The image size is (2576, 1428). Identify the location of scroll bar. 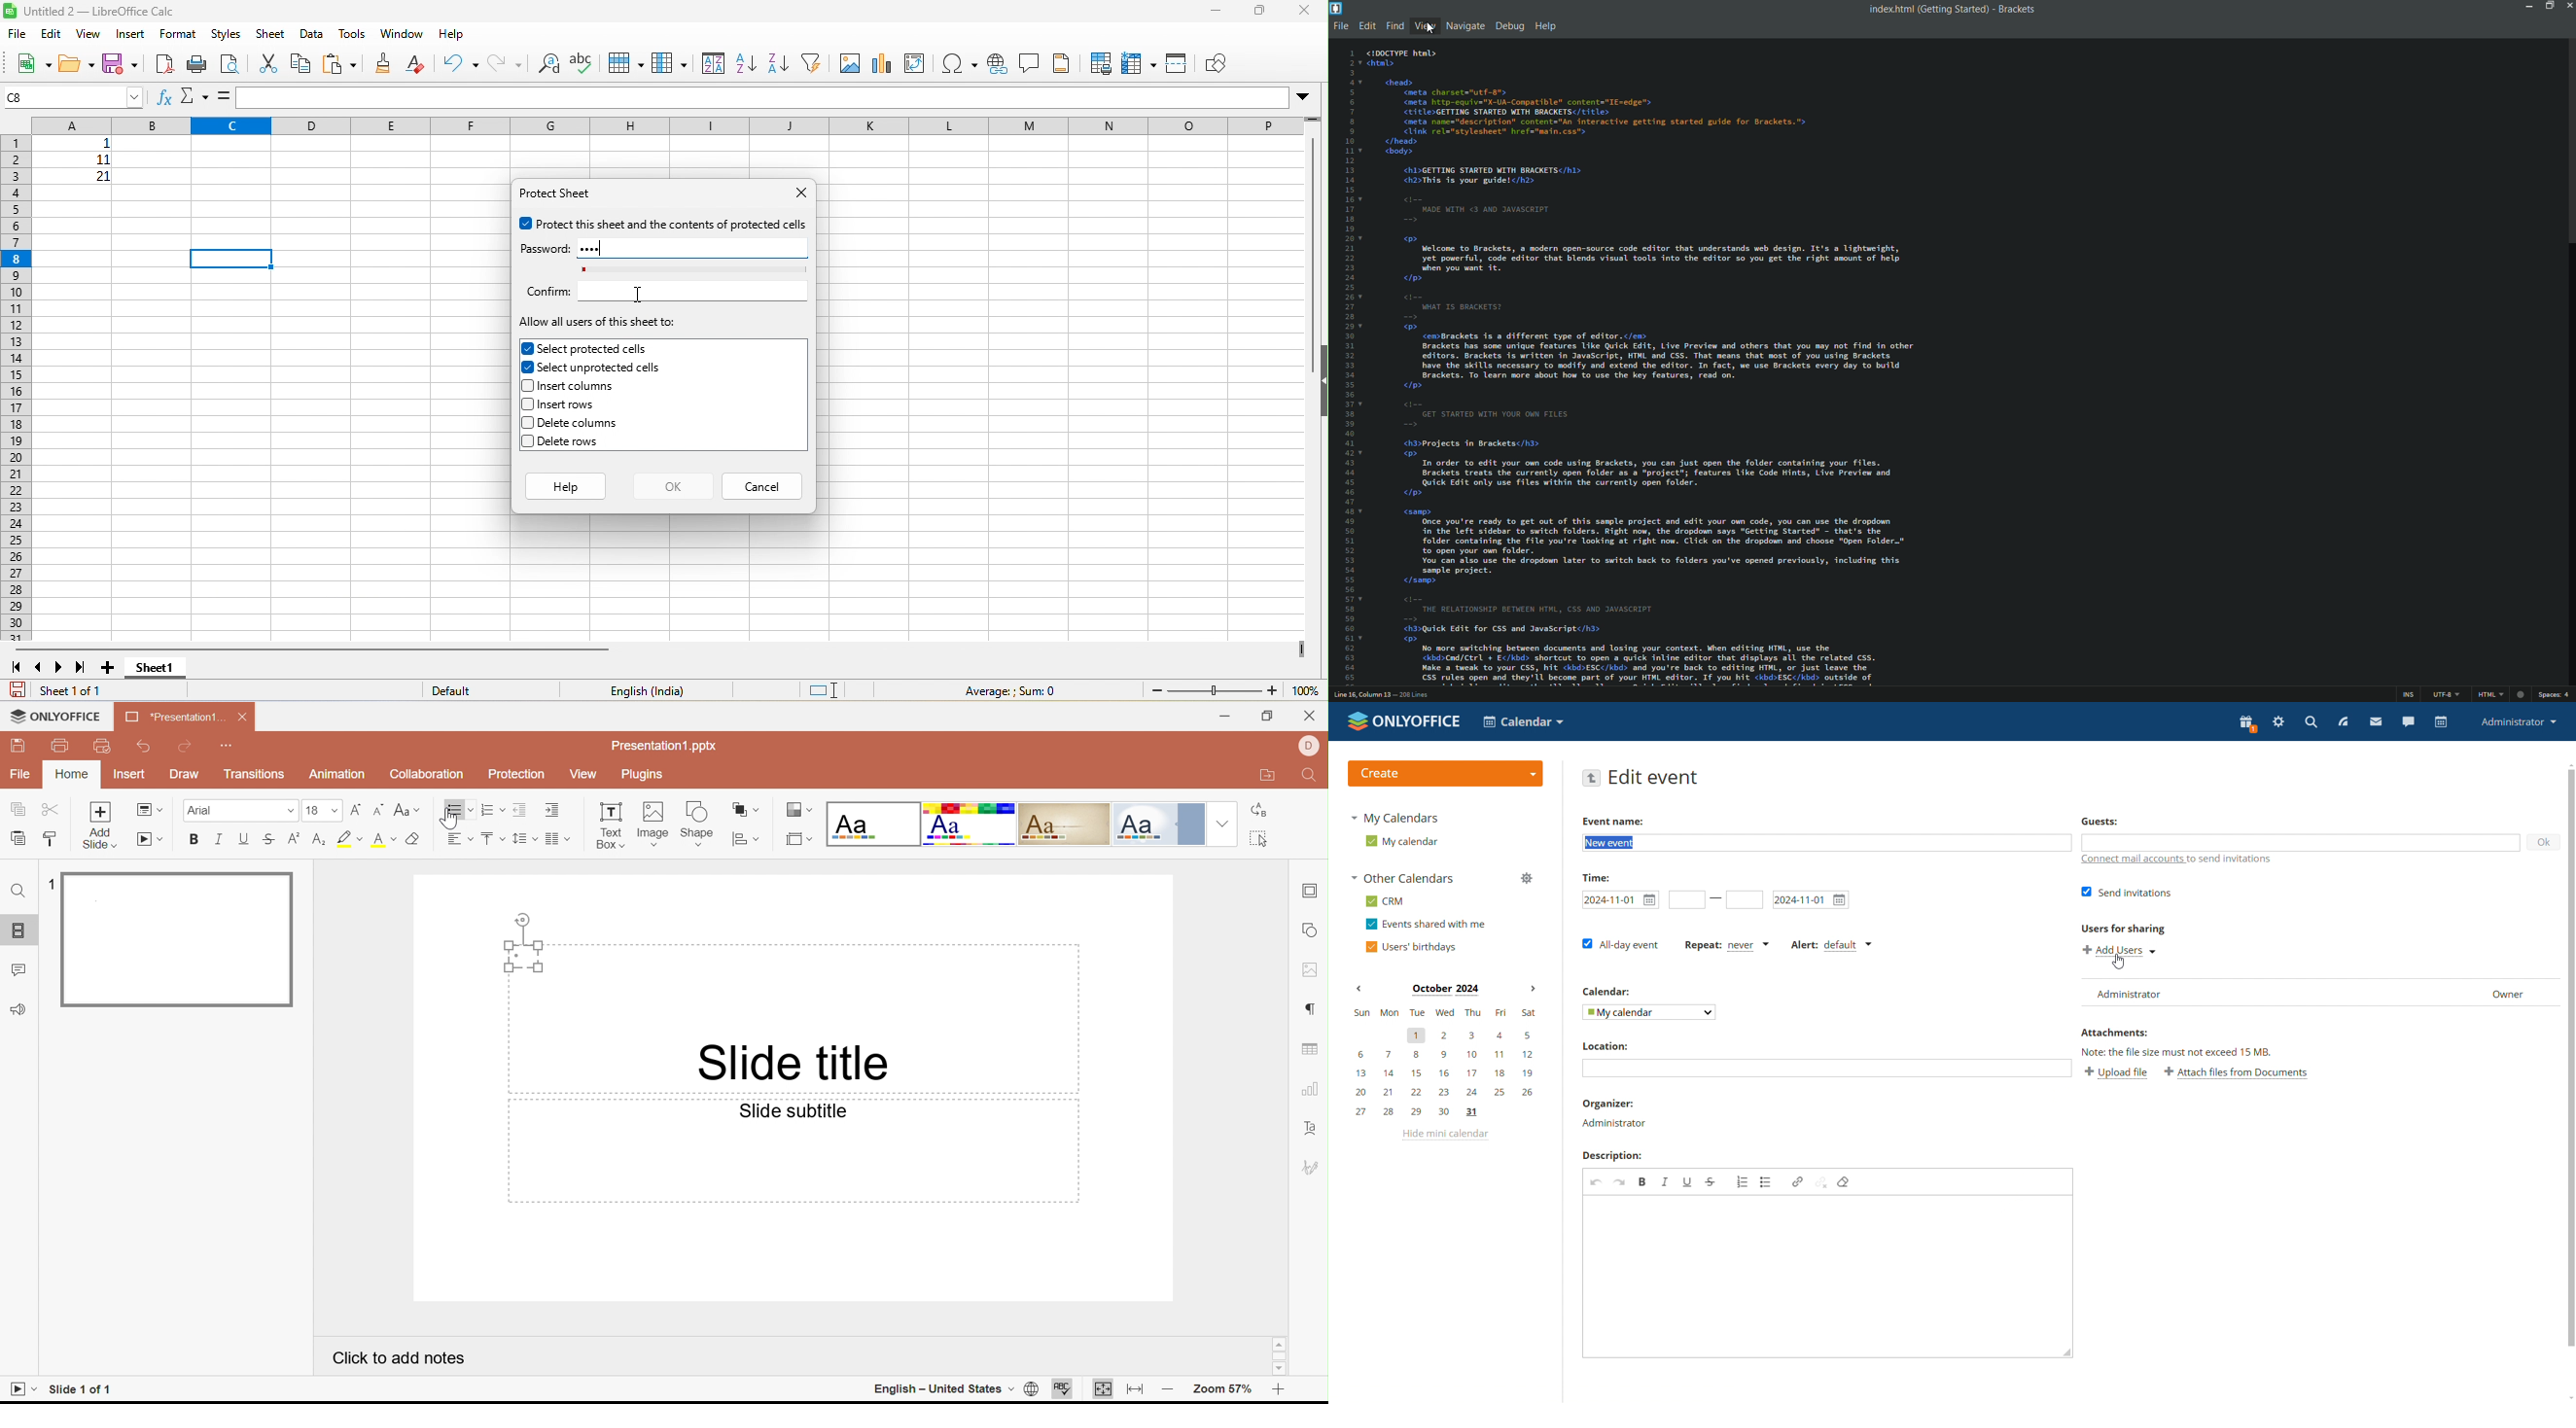
(2569, 144).